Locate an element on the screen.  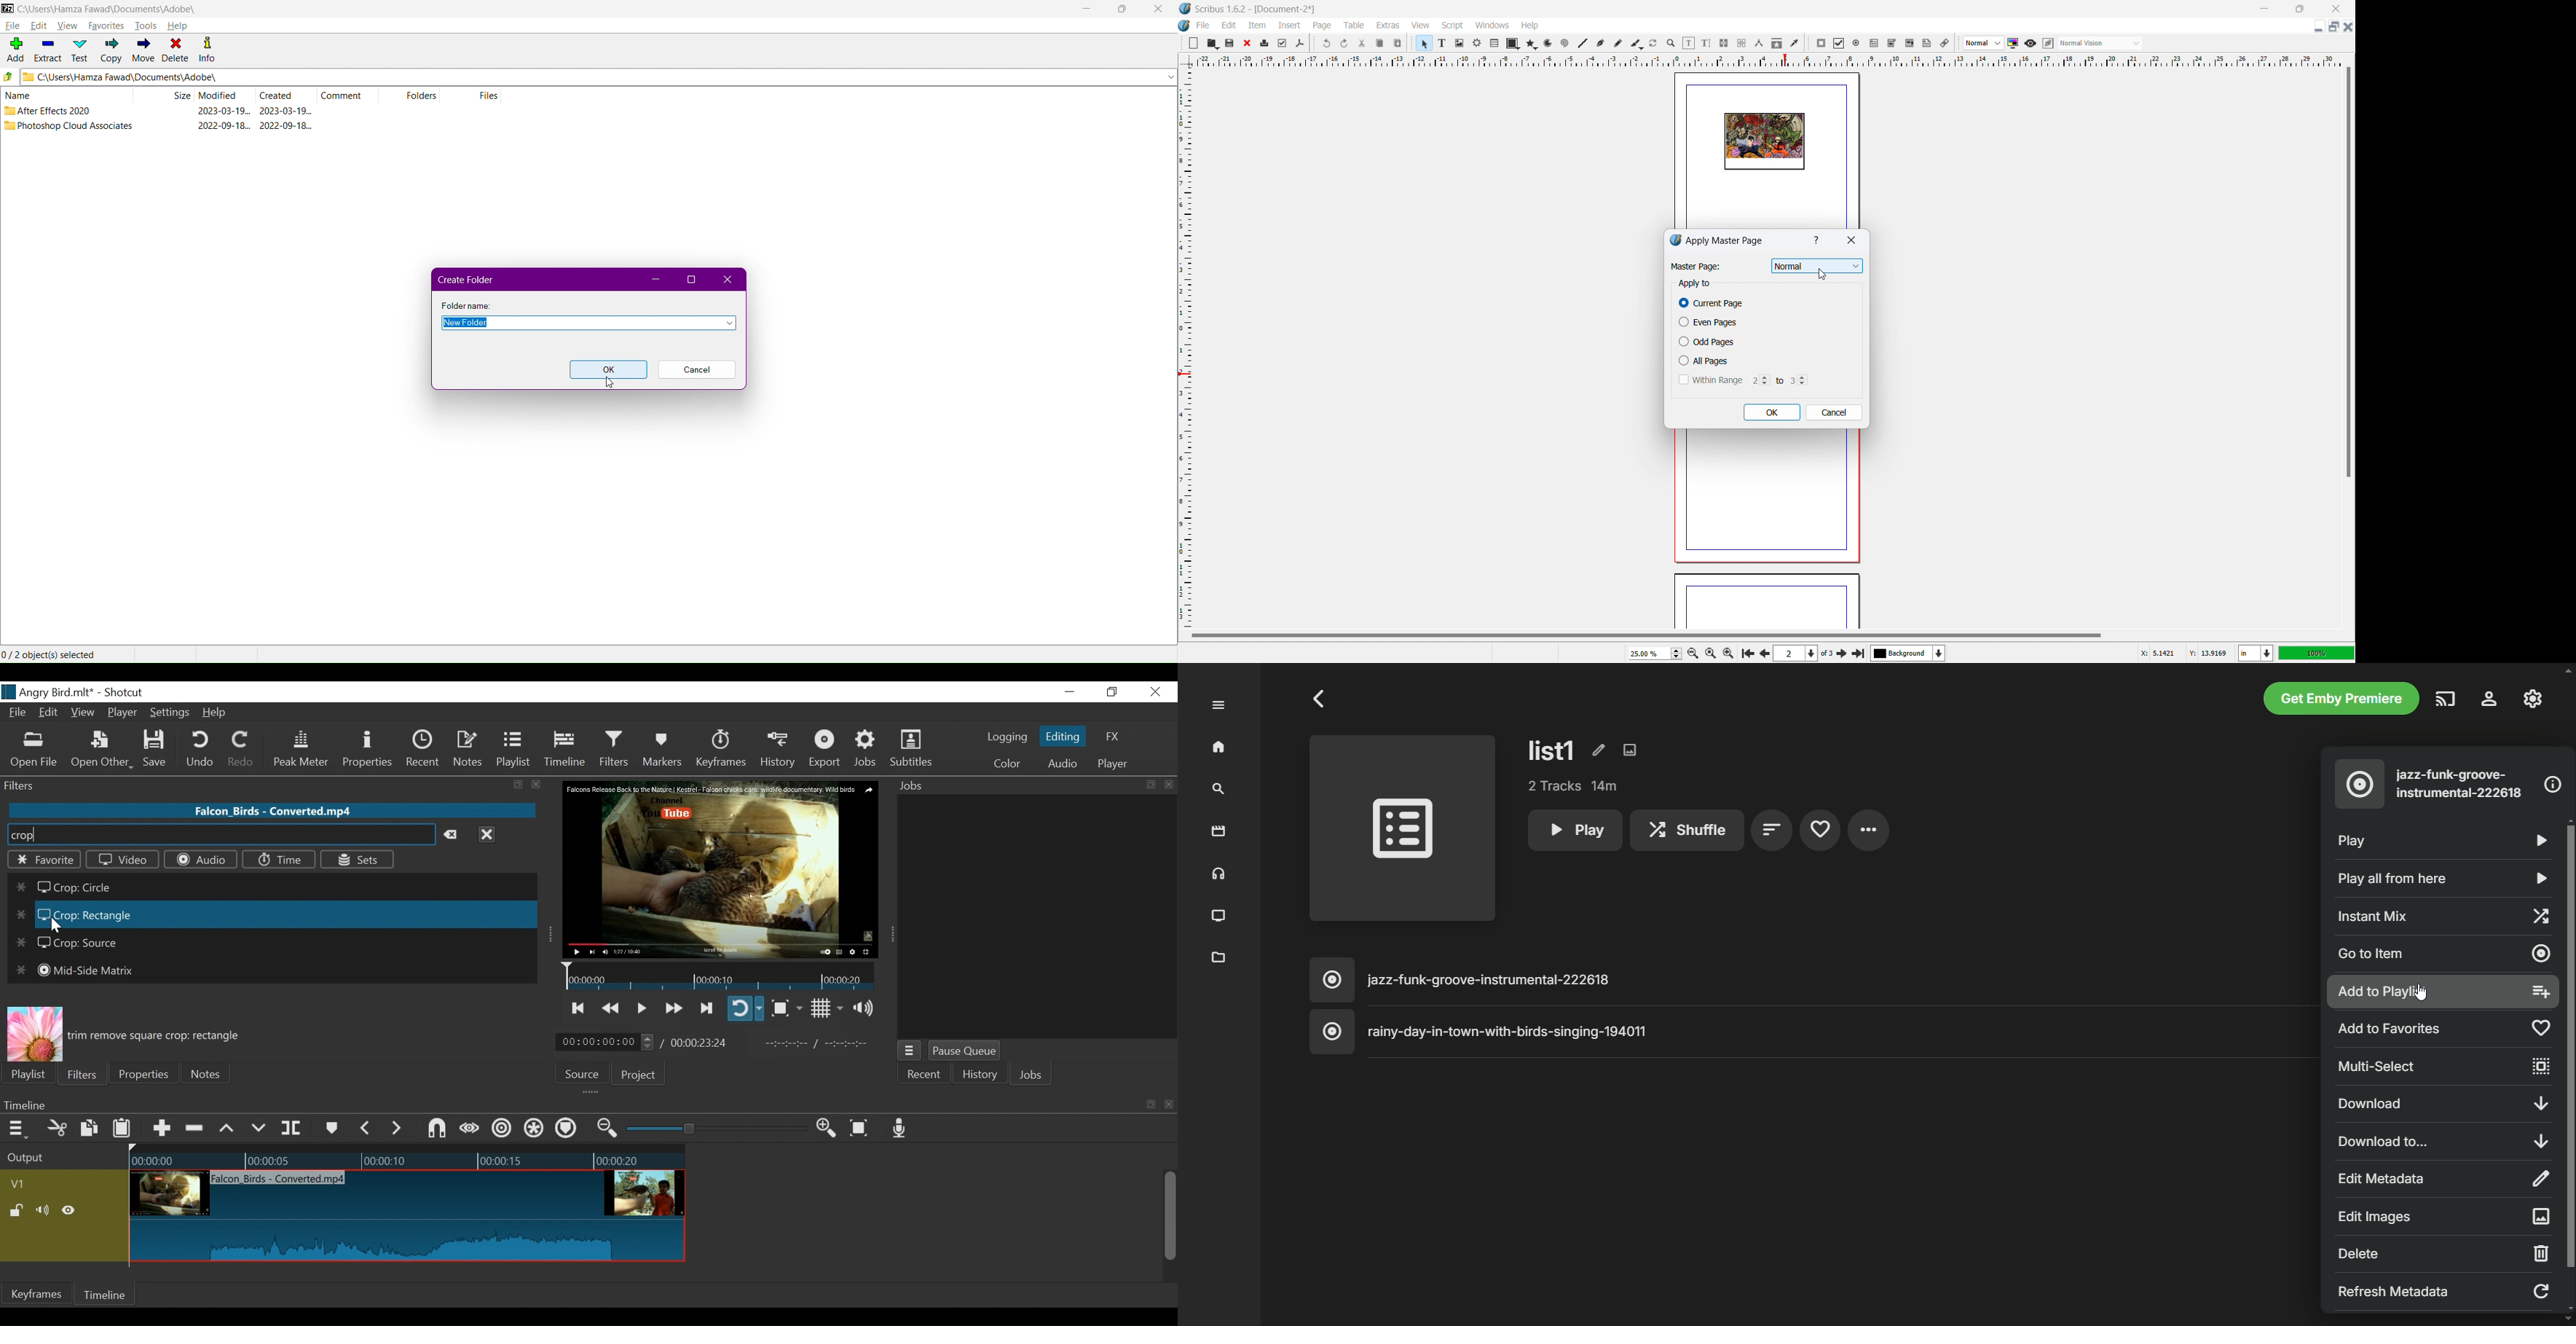
home is located at coordinates (1220, 748).